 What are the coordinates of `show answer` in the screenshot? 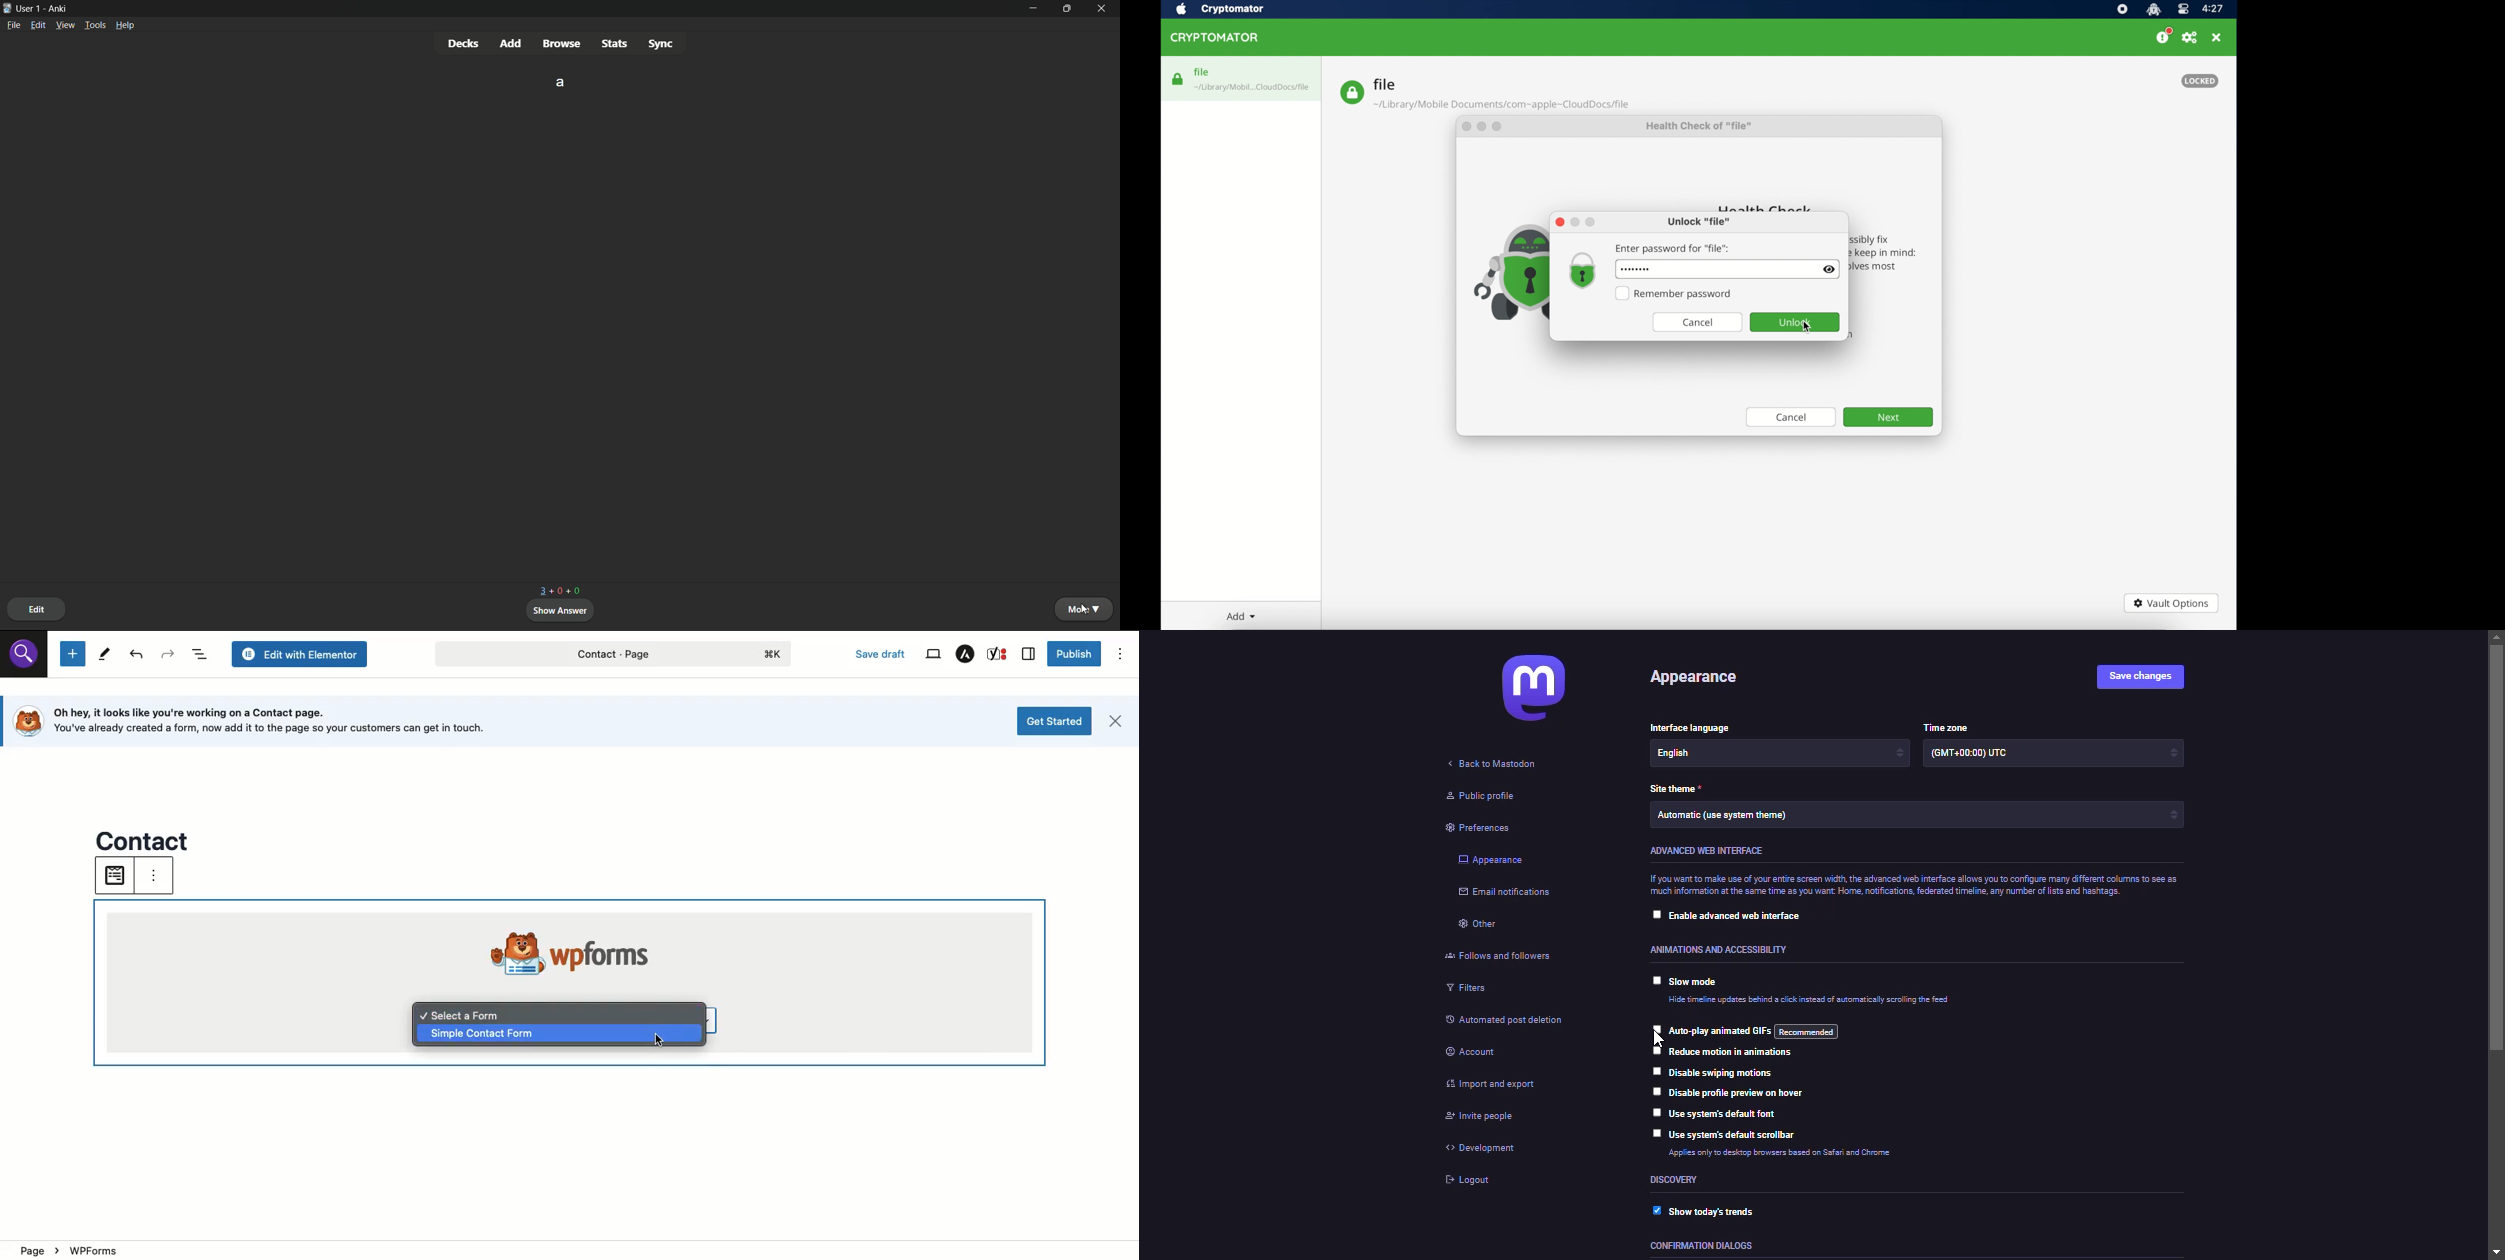 It's located at (561, 611).